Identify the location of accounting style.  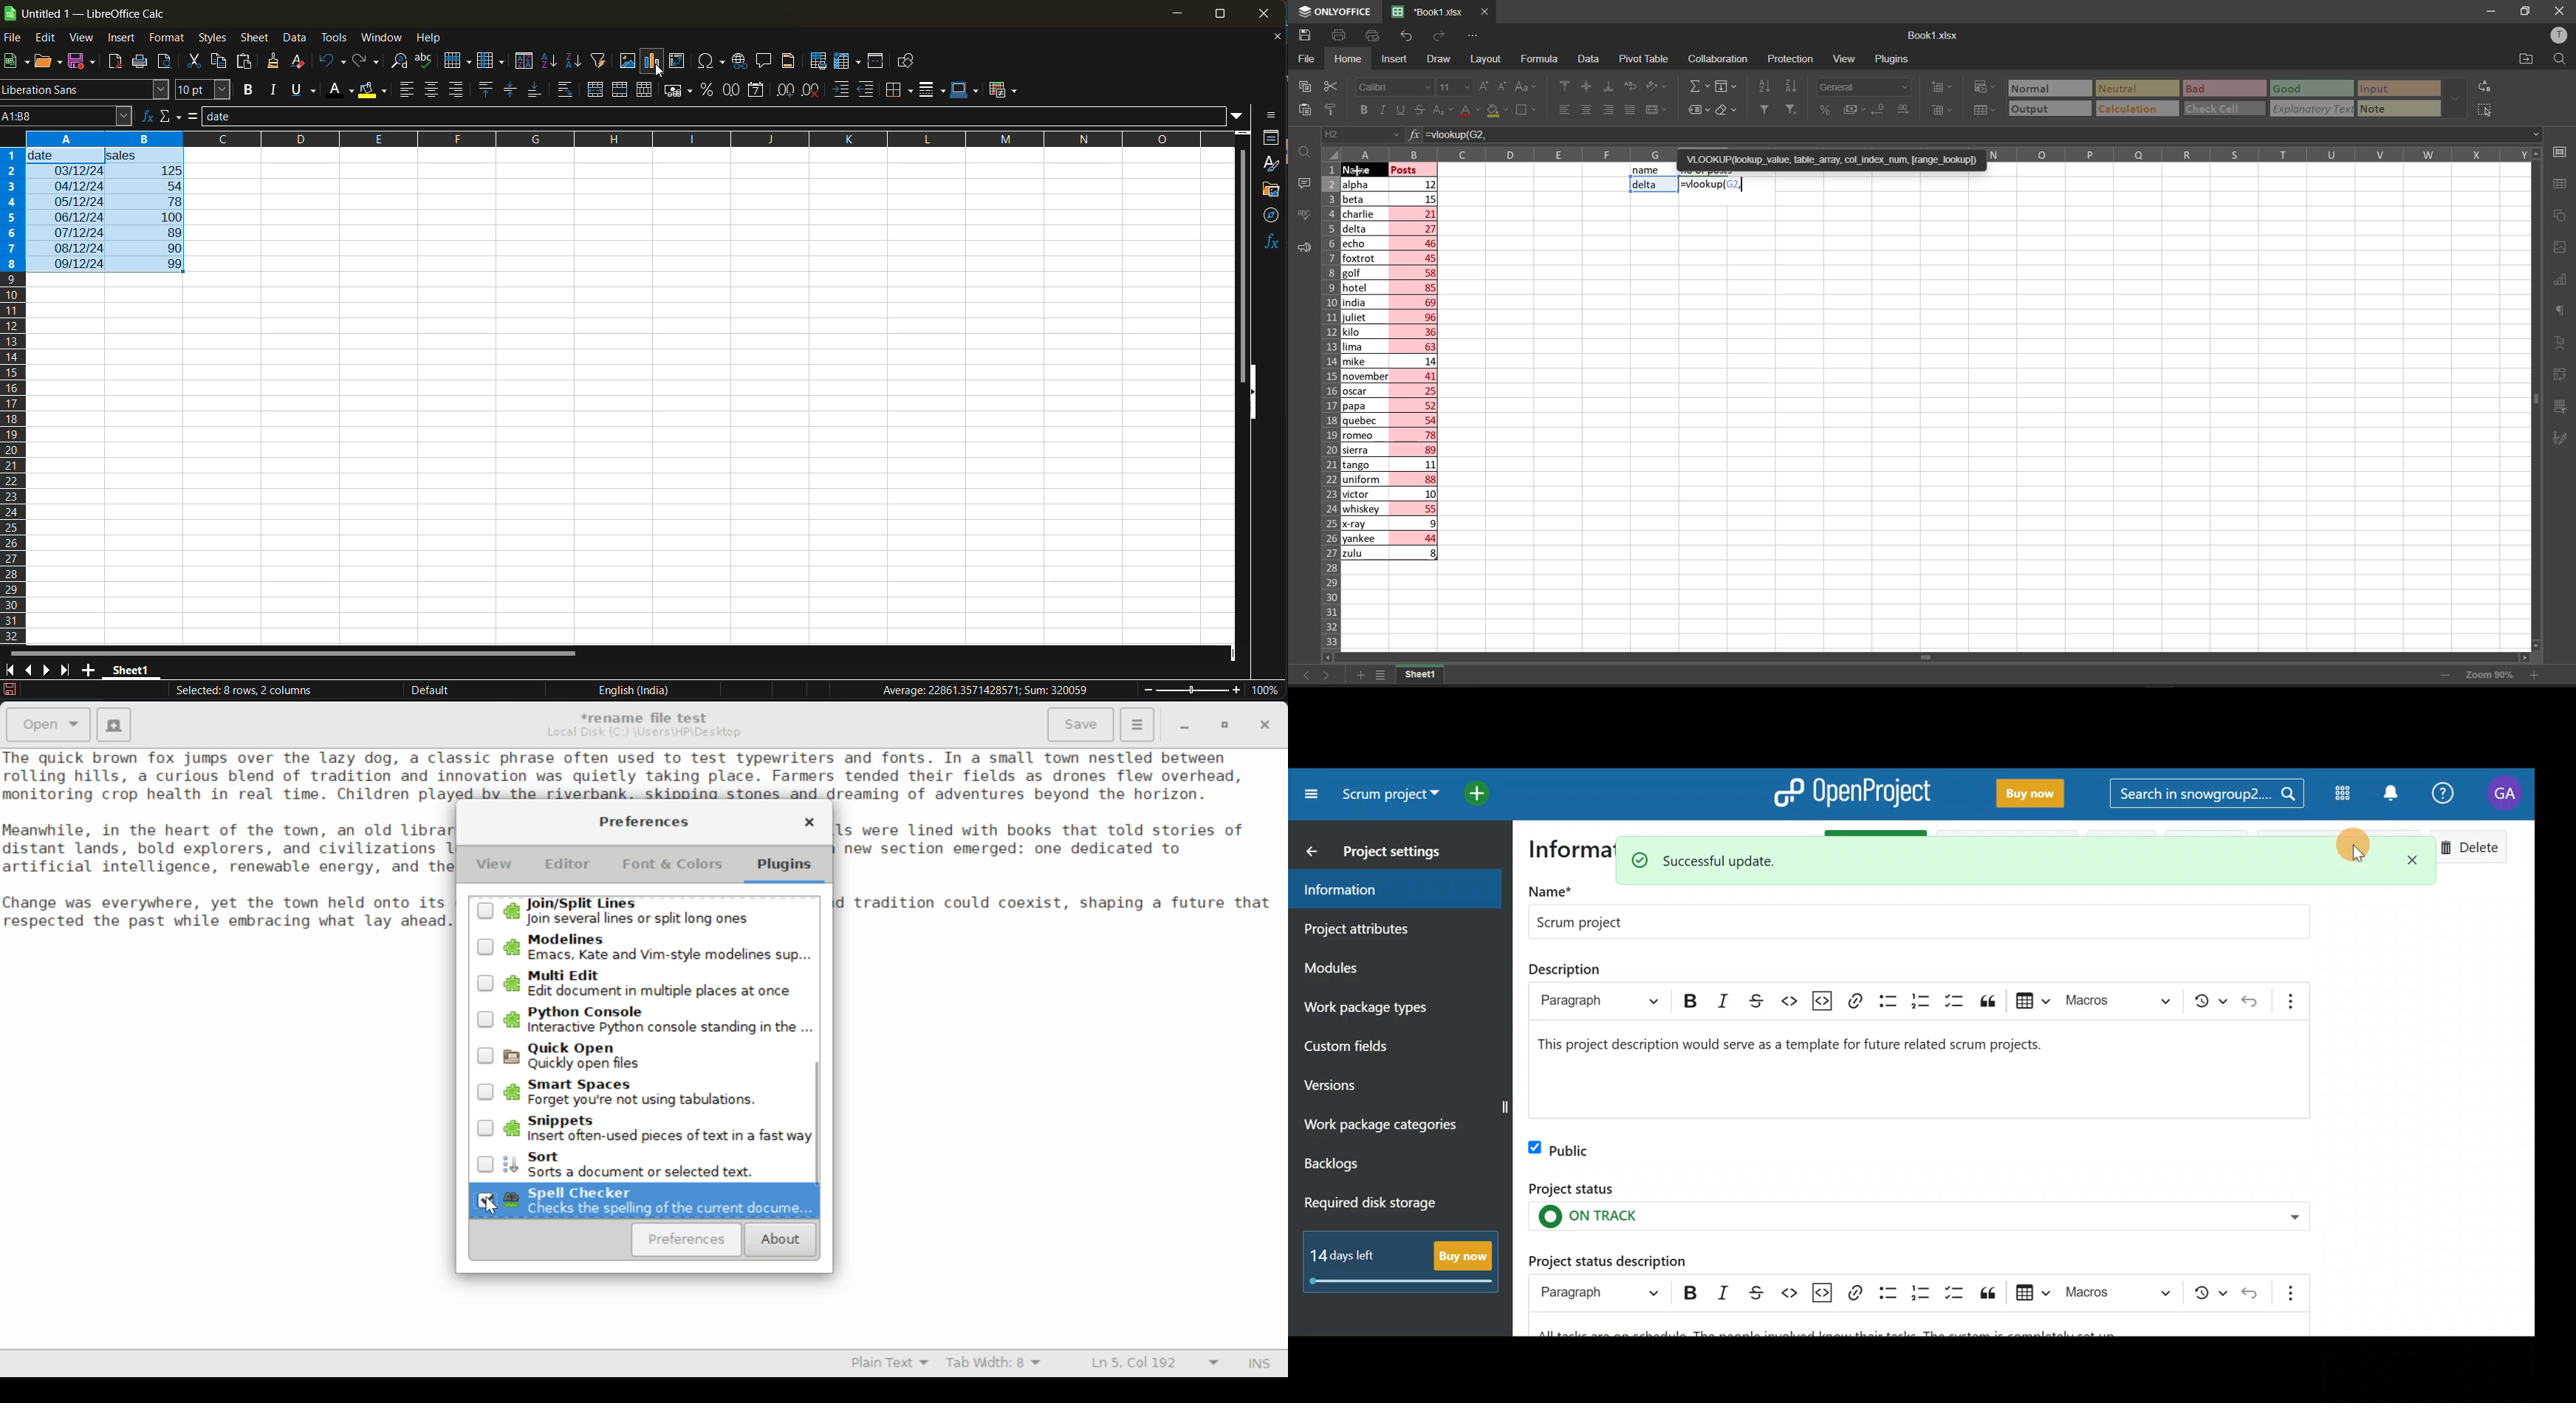
(1849, 109).